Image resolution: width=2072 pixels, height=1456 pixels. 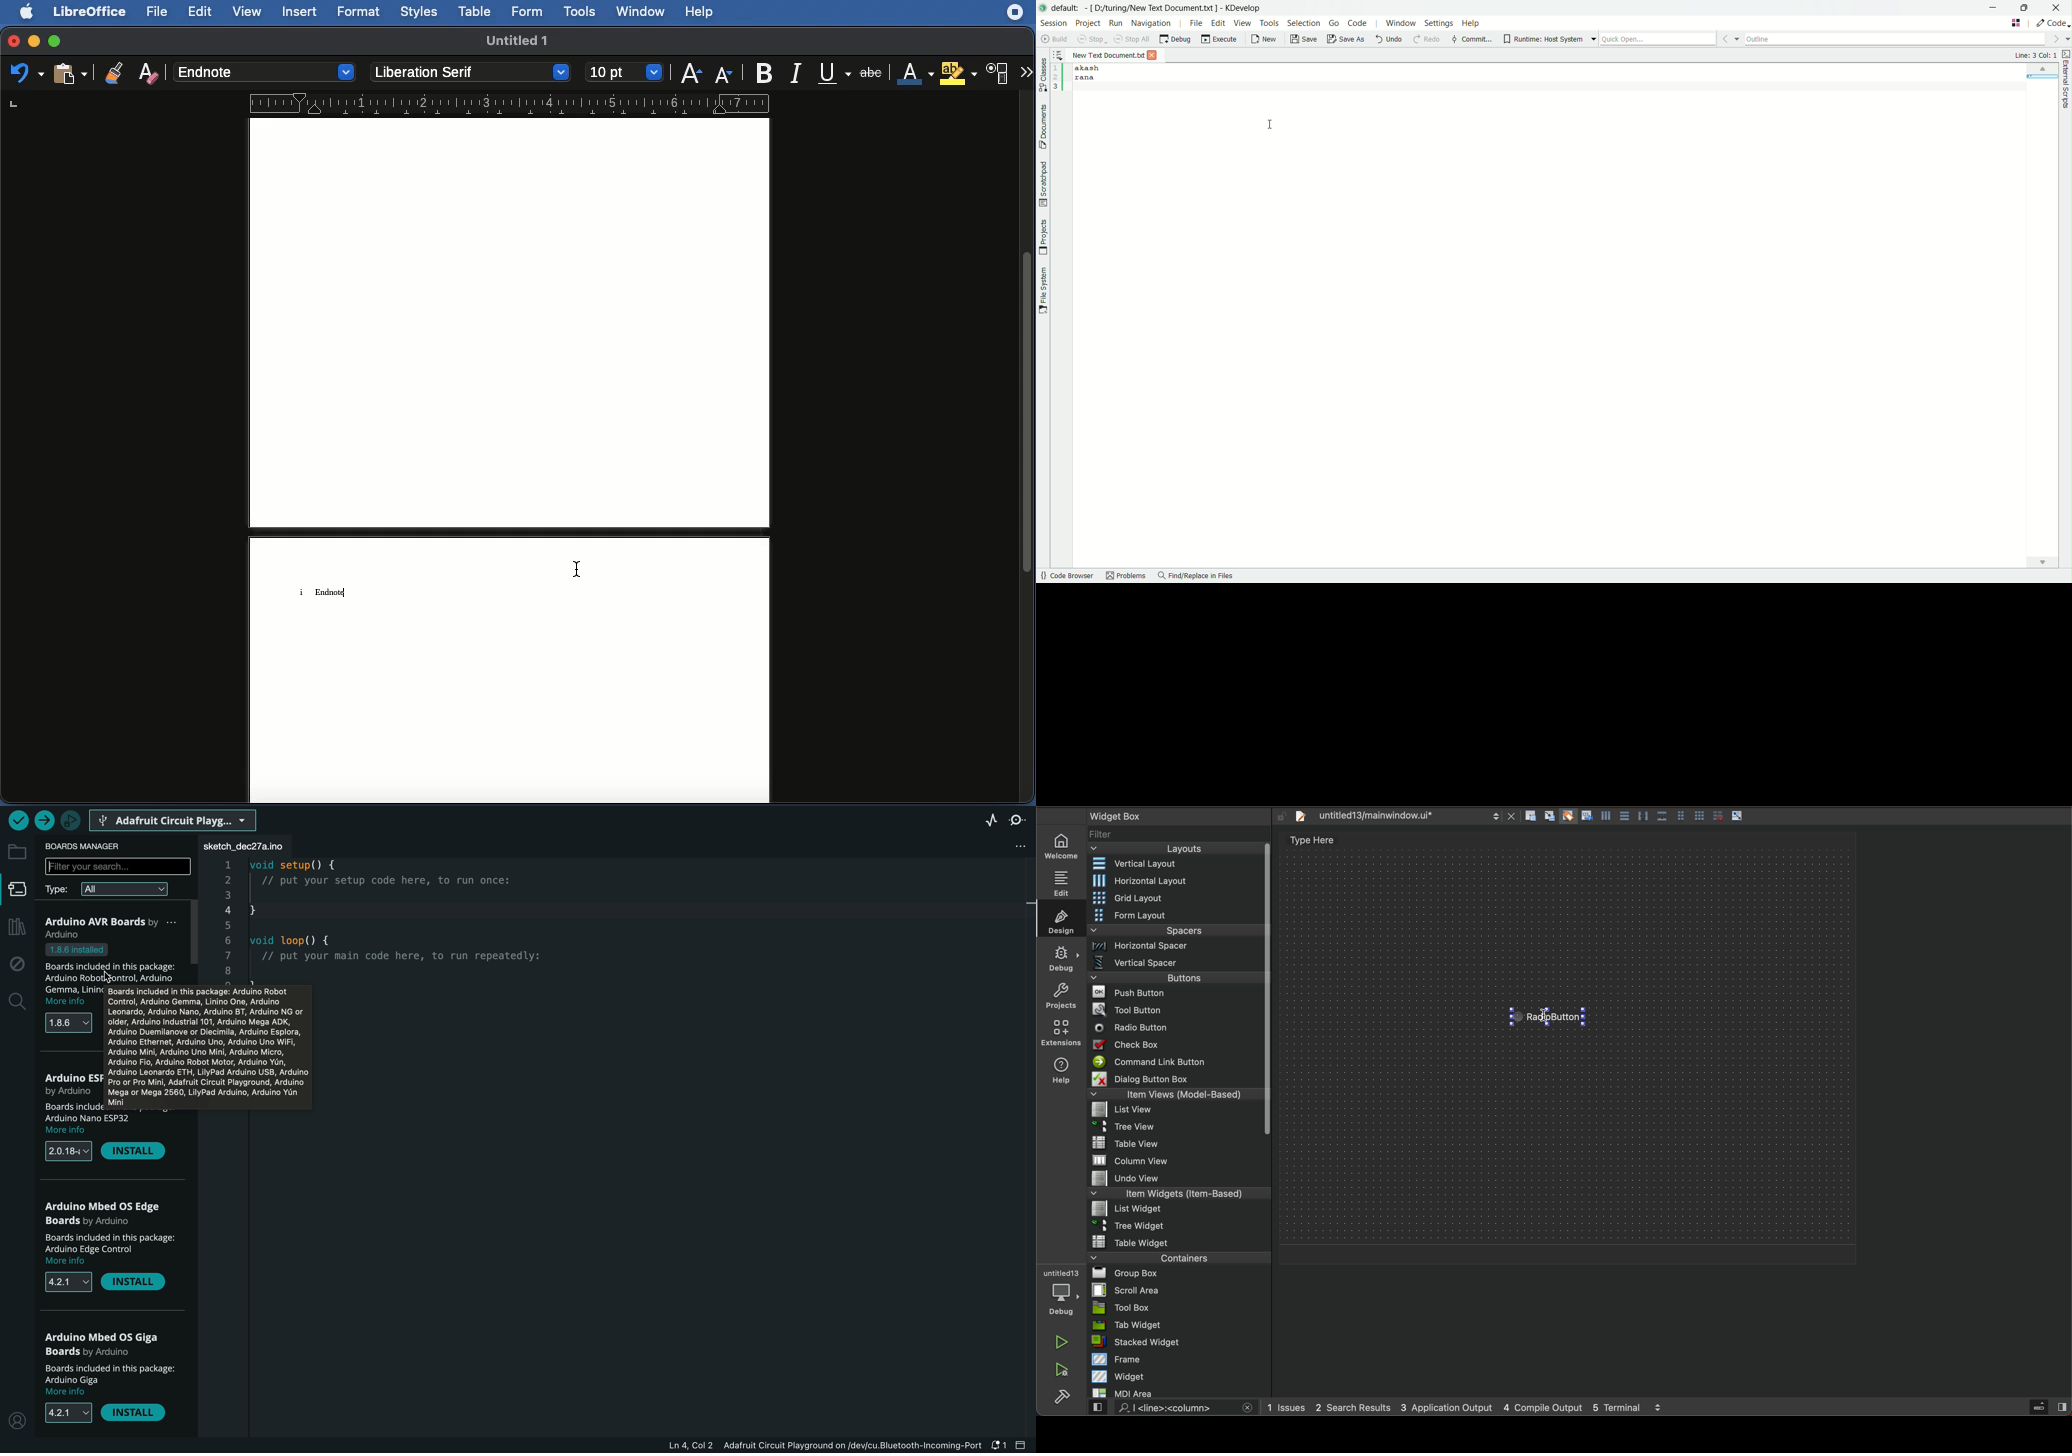 What do you see at coordinates (1066, 1294) in the screenshot?
I see `debug` at bounding box center [1066, 1294].